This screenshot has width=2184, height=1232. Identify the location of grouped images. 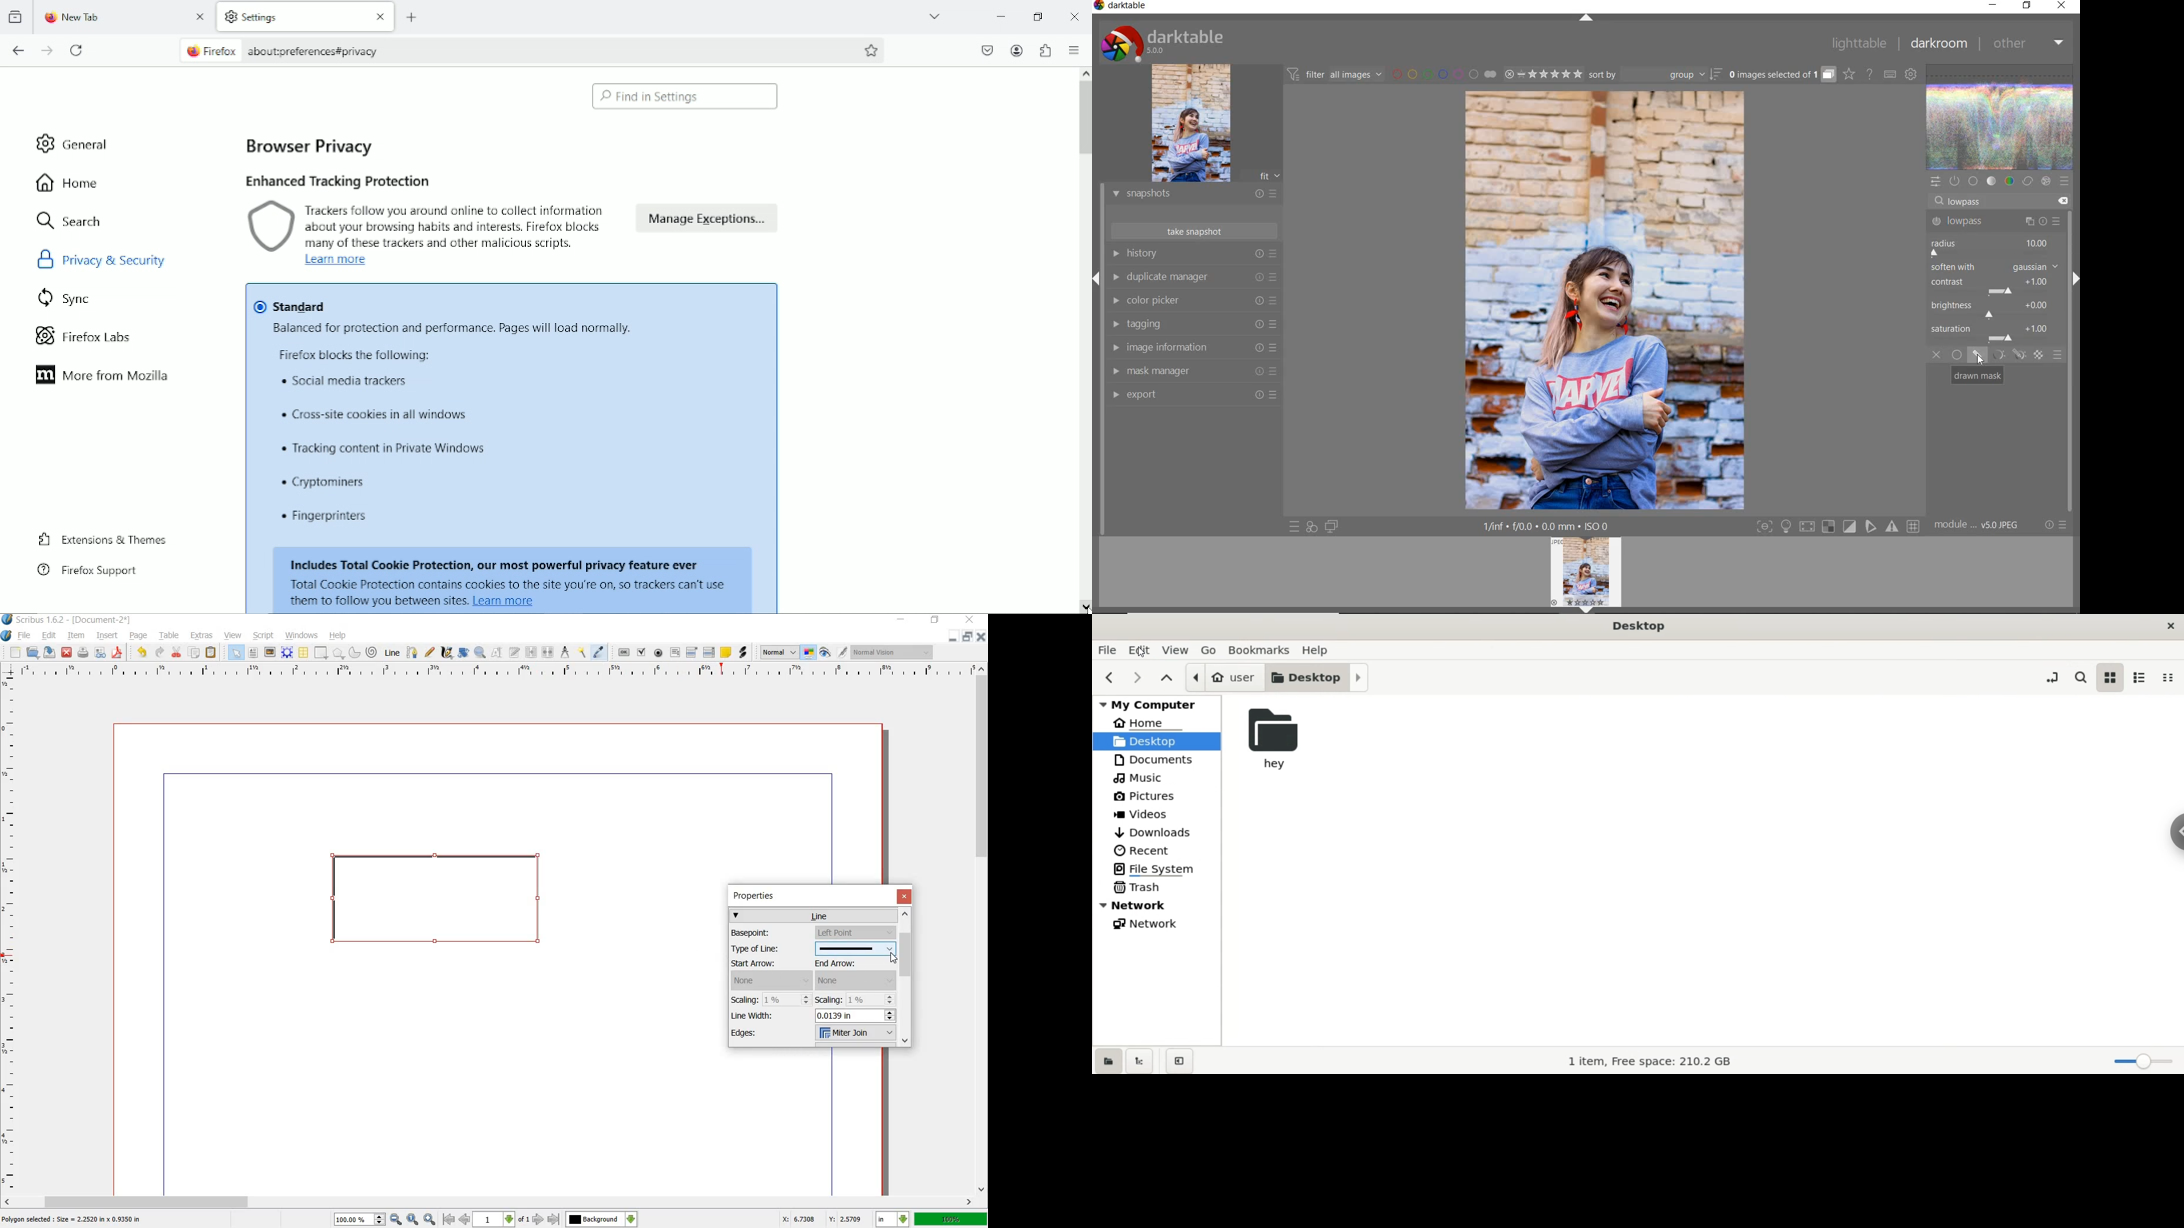
(1781, 75).